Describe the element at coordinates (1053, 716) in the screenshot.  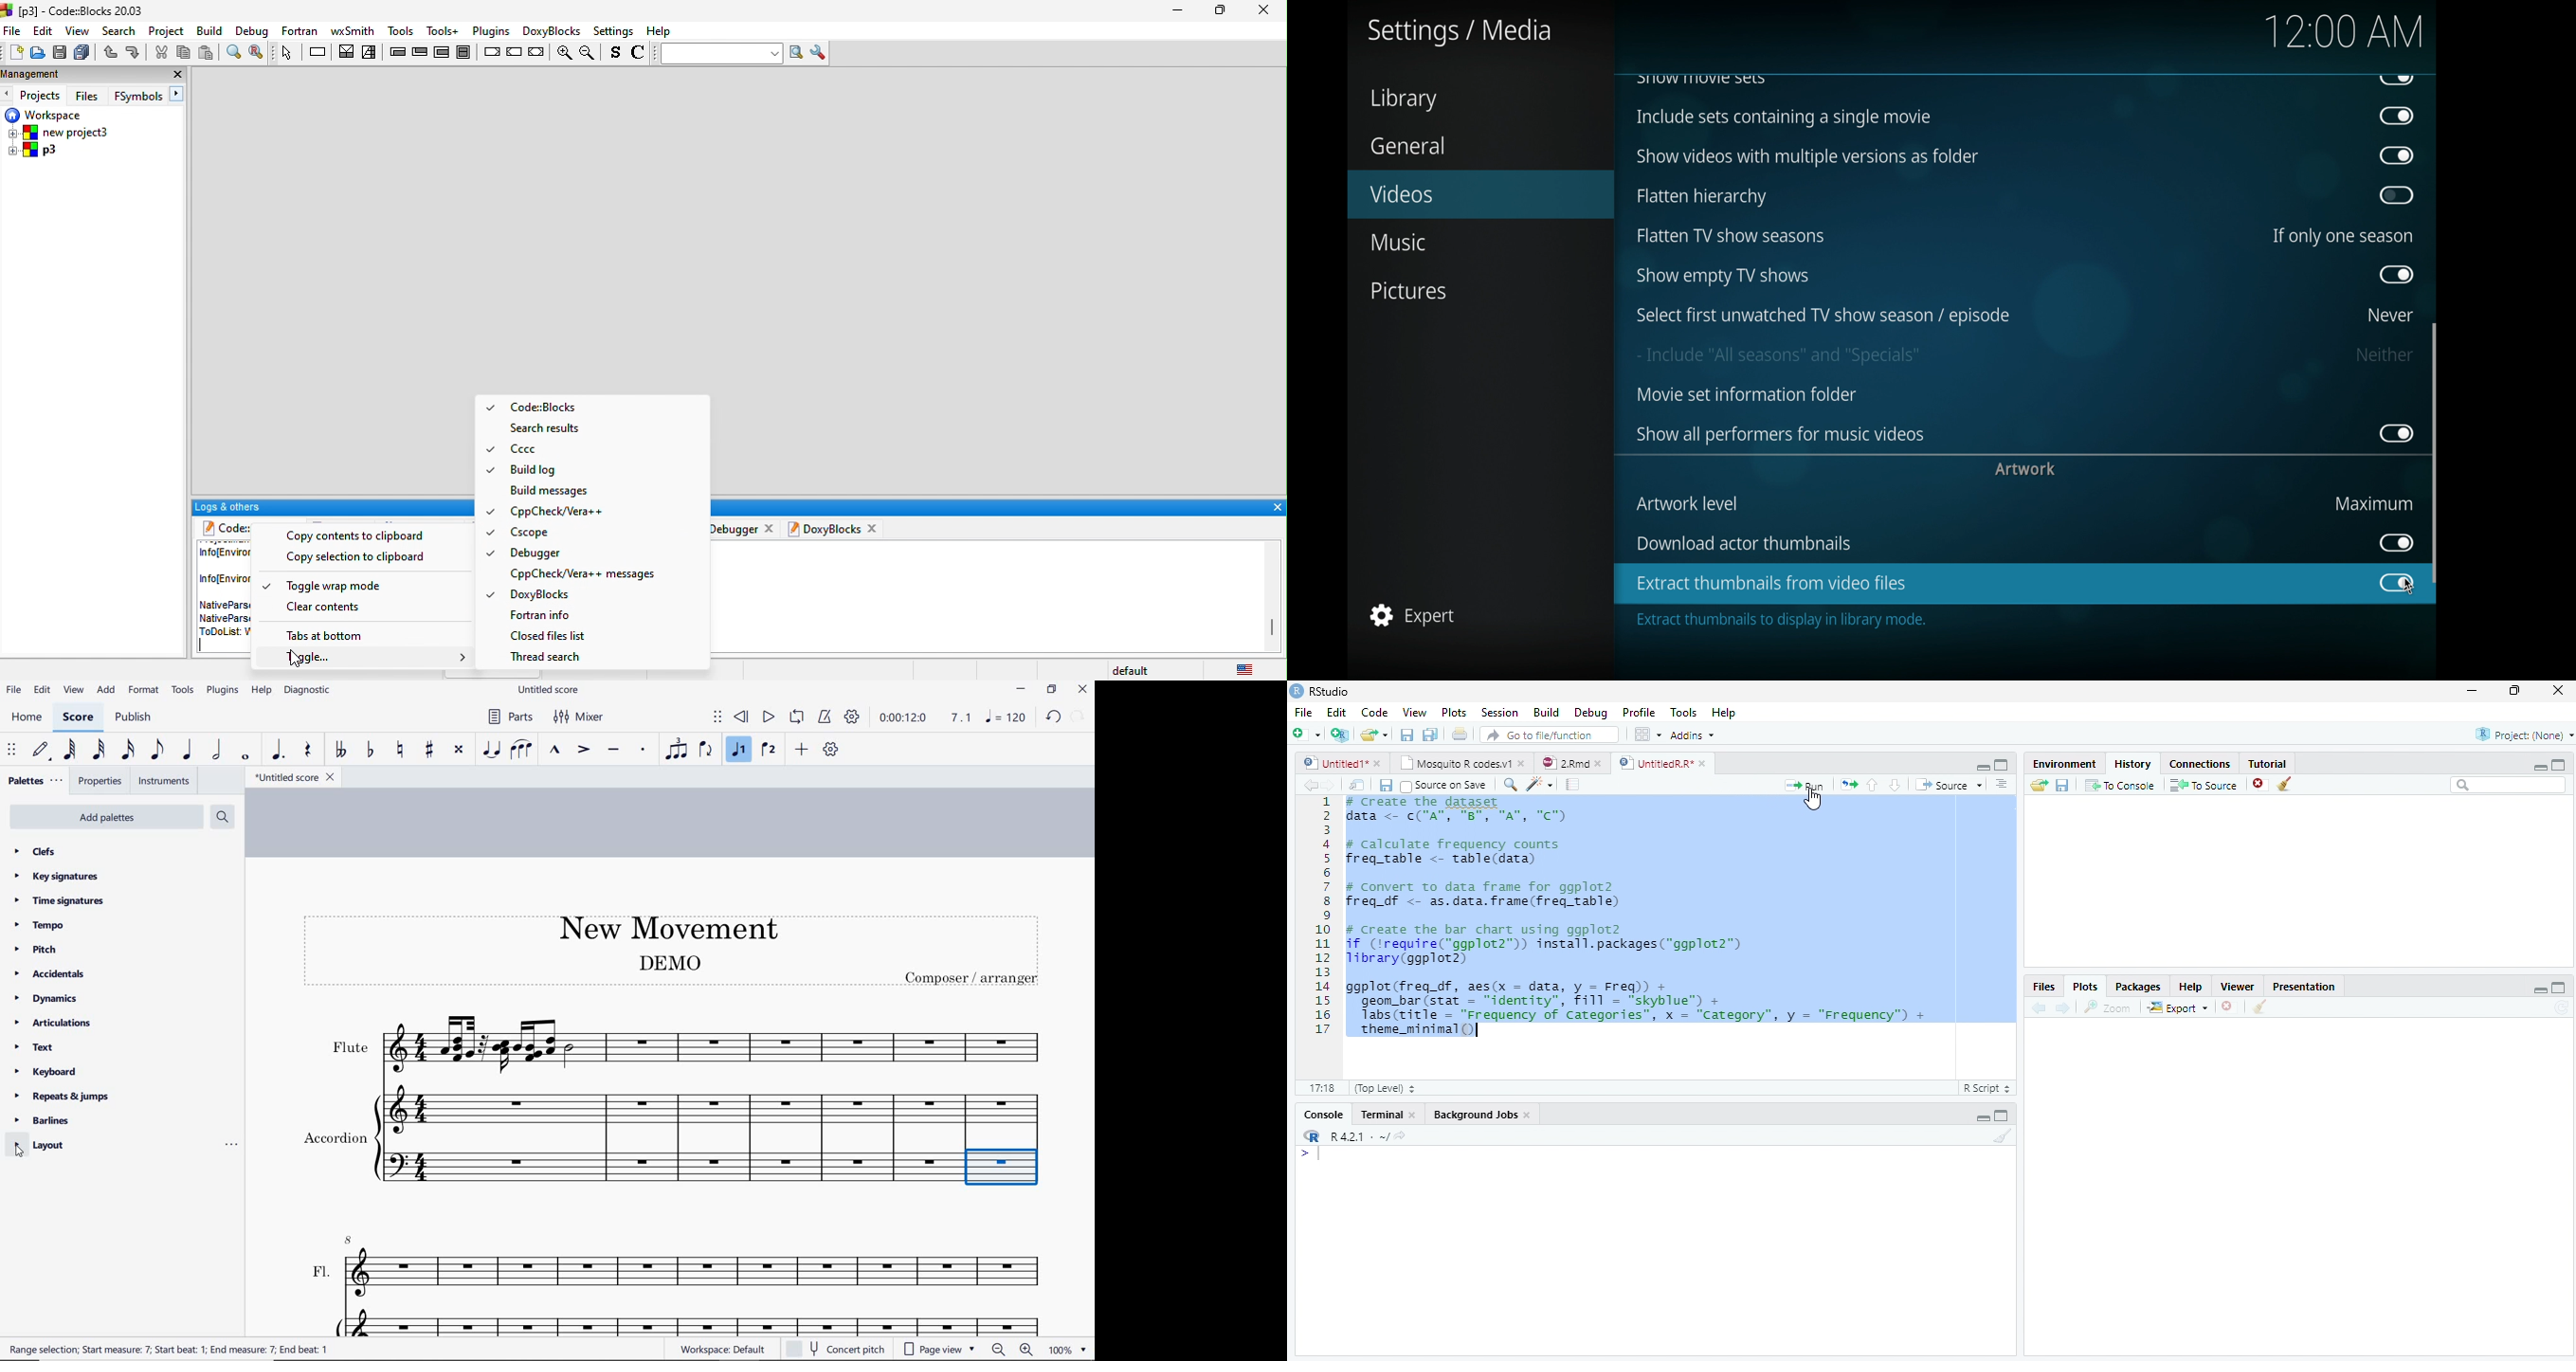
I see `redo` at that location.